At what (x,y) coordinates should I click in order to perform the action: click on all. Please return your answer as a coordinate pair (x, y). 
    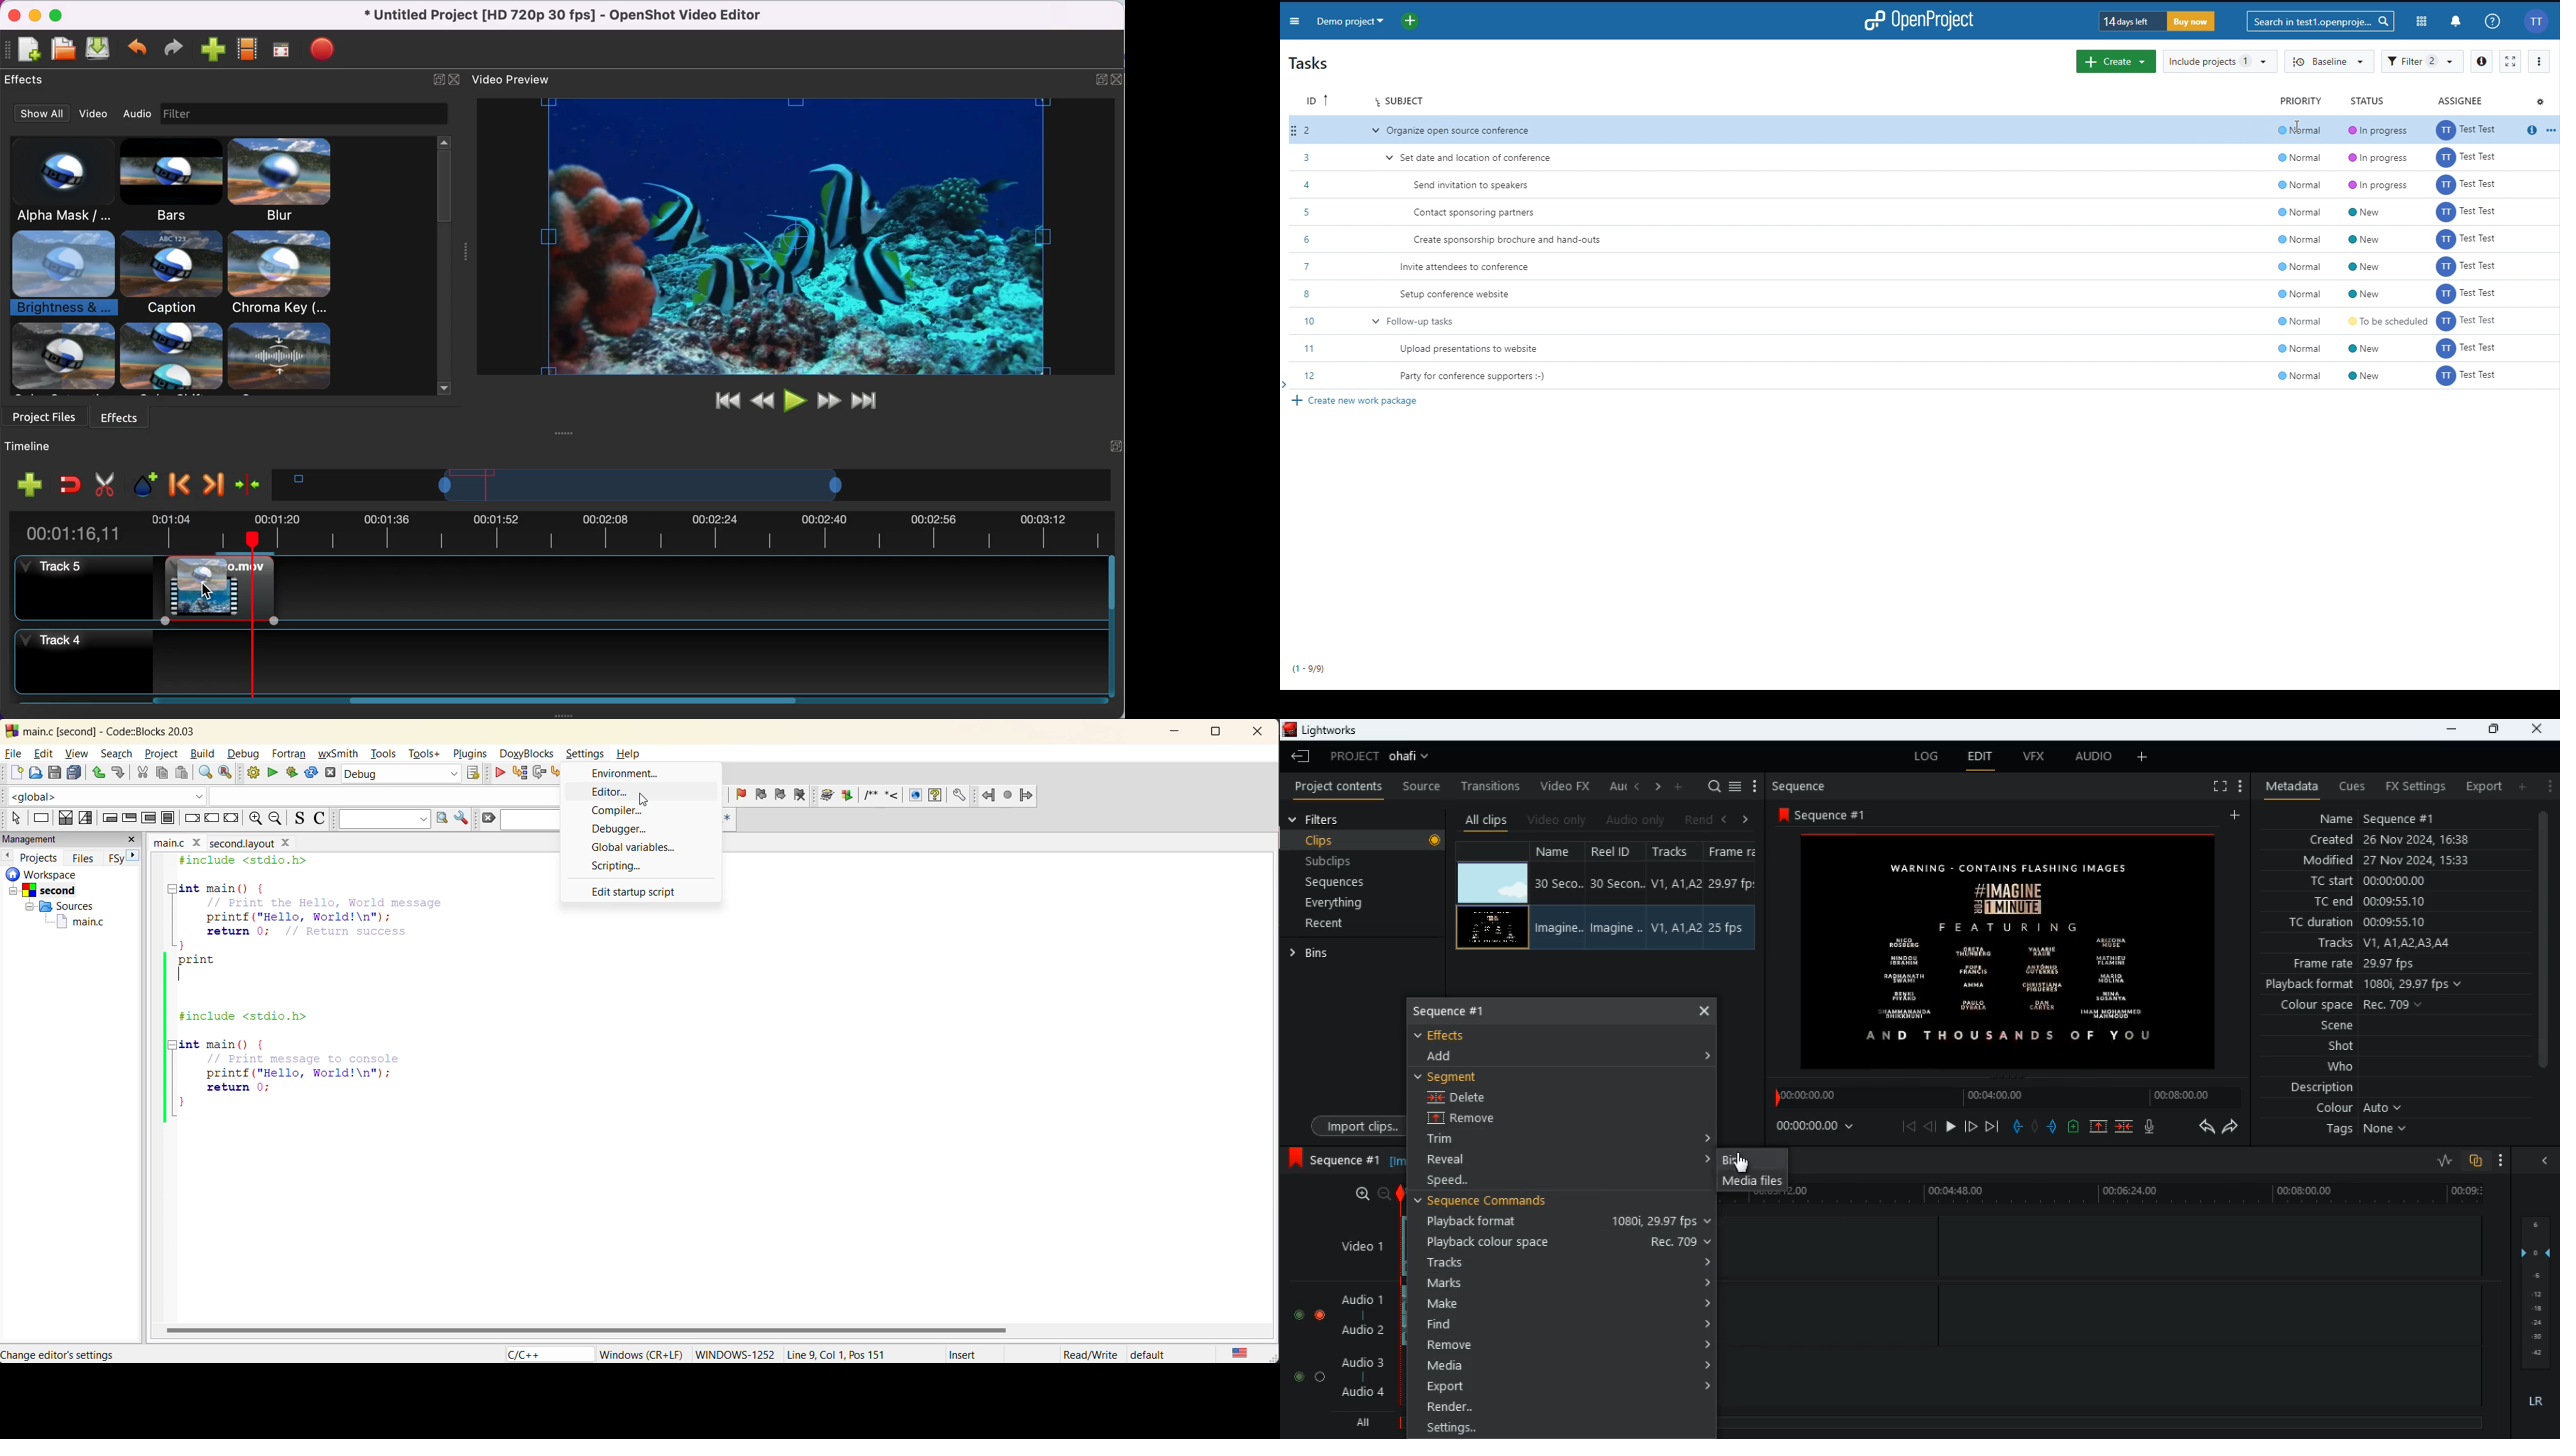
    Looking at the image, I should click on (1367, 1423).